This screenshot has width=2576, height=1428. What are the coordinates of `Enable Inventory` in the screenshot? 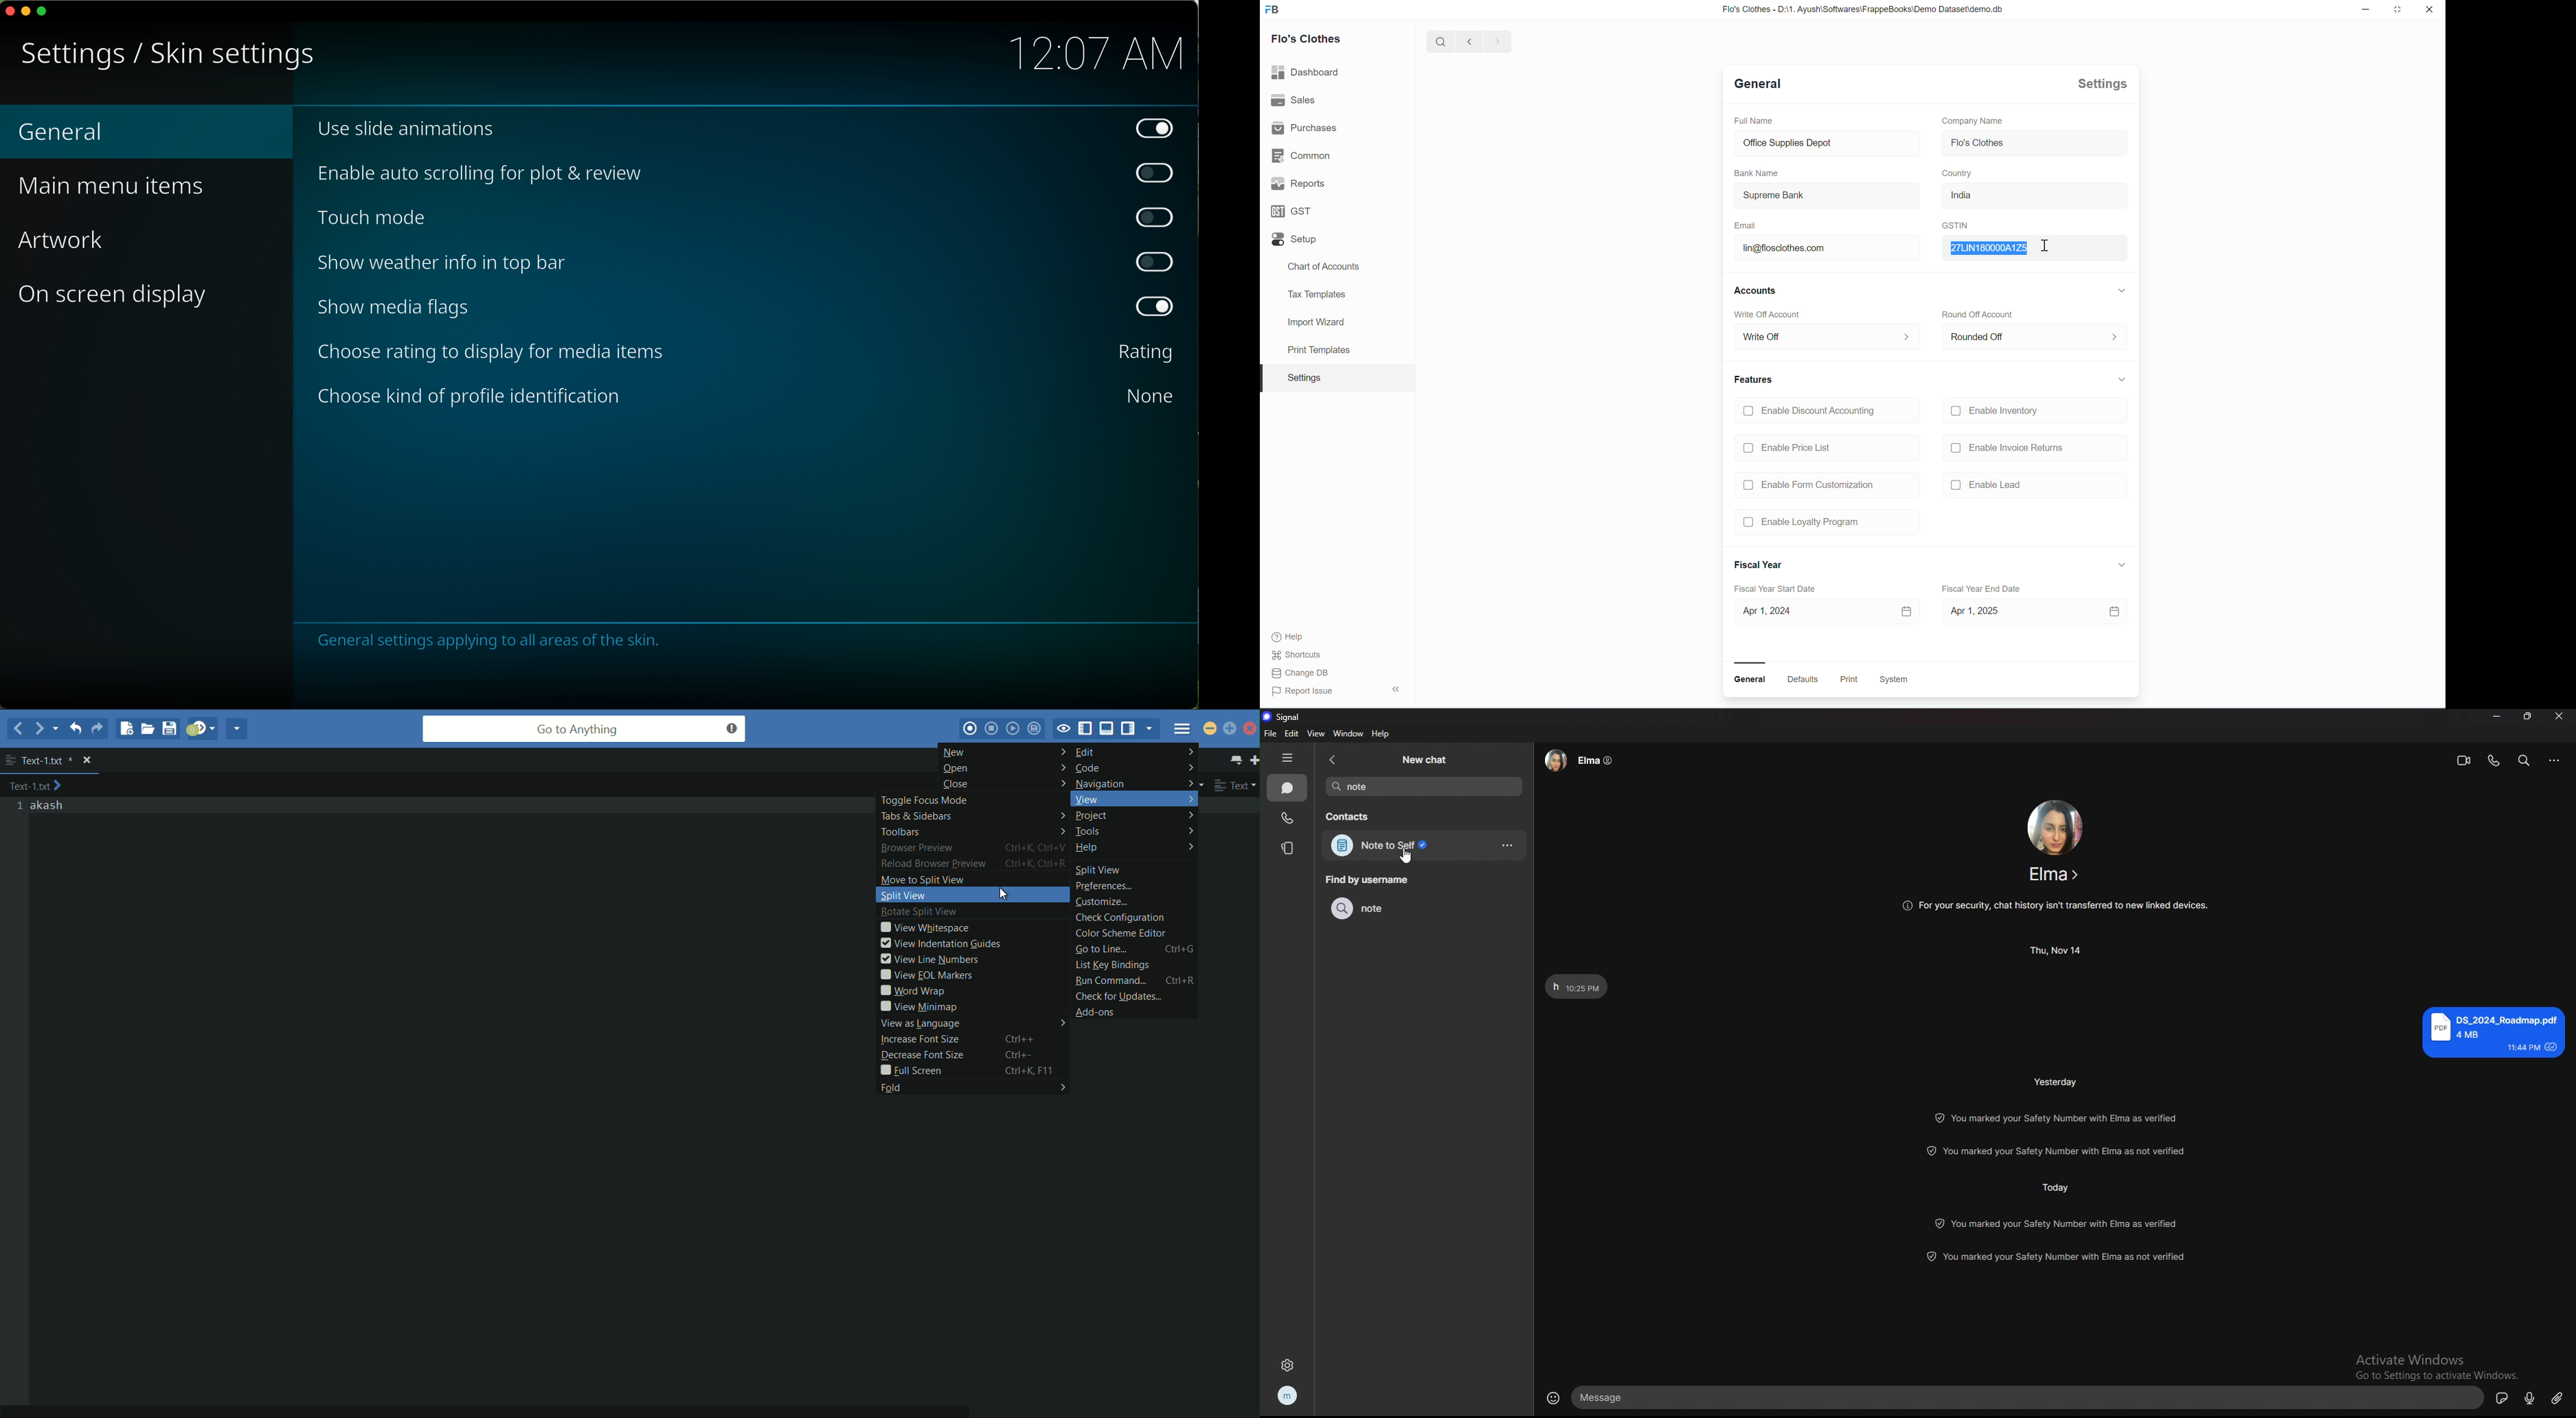 It's located at (1998, 411).